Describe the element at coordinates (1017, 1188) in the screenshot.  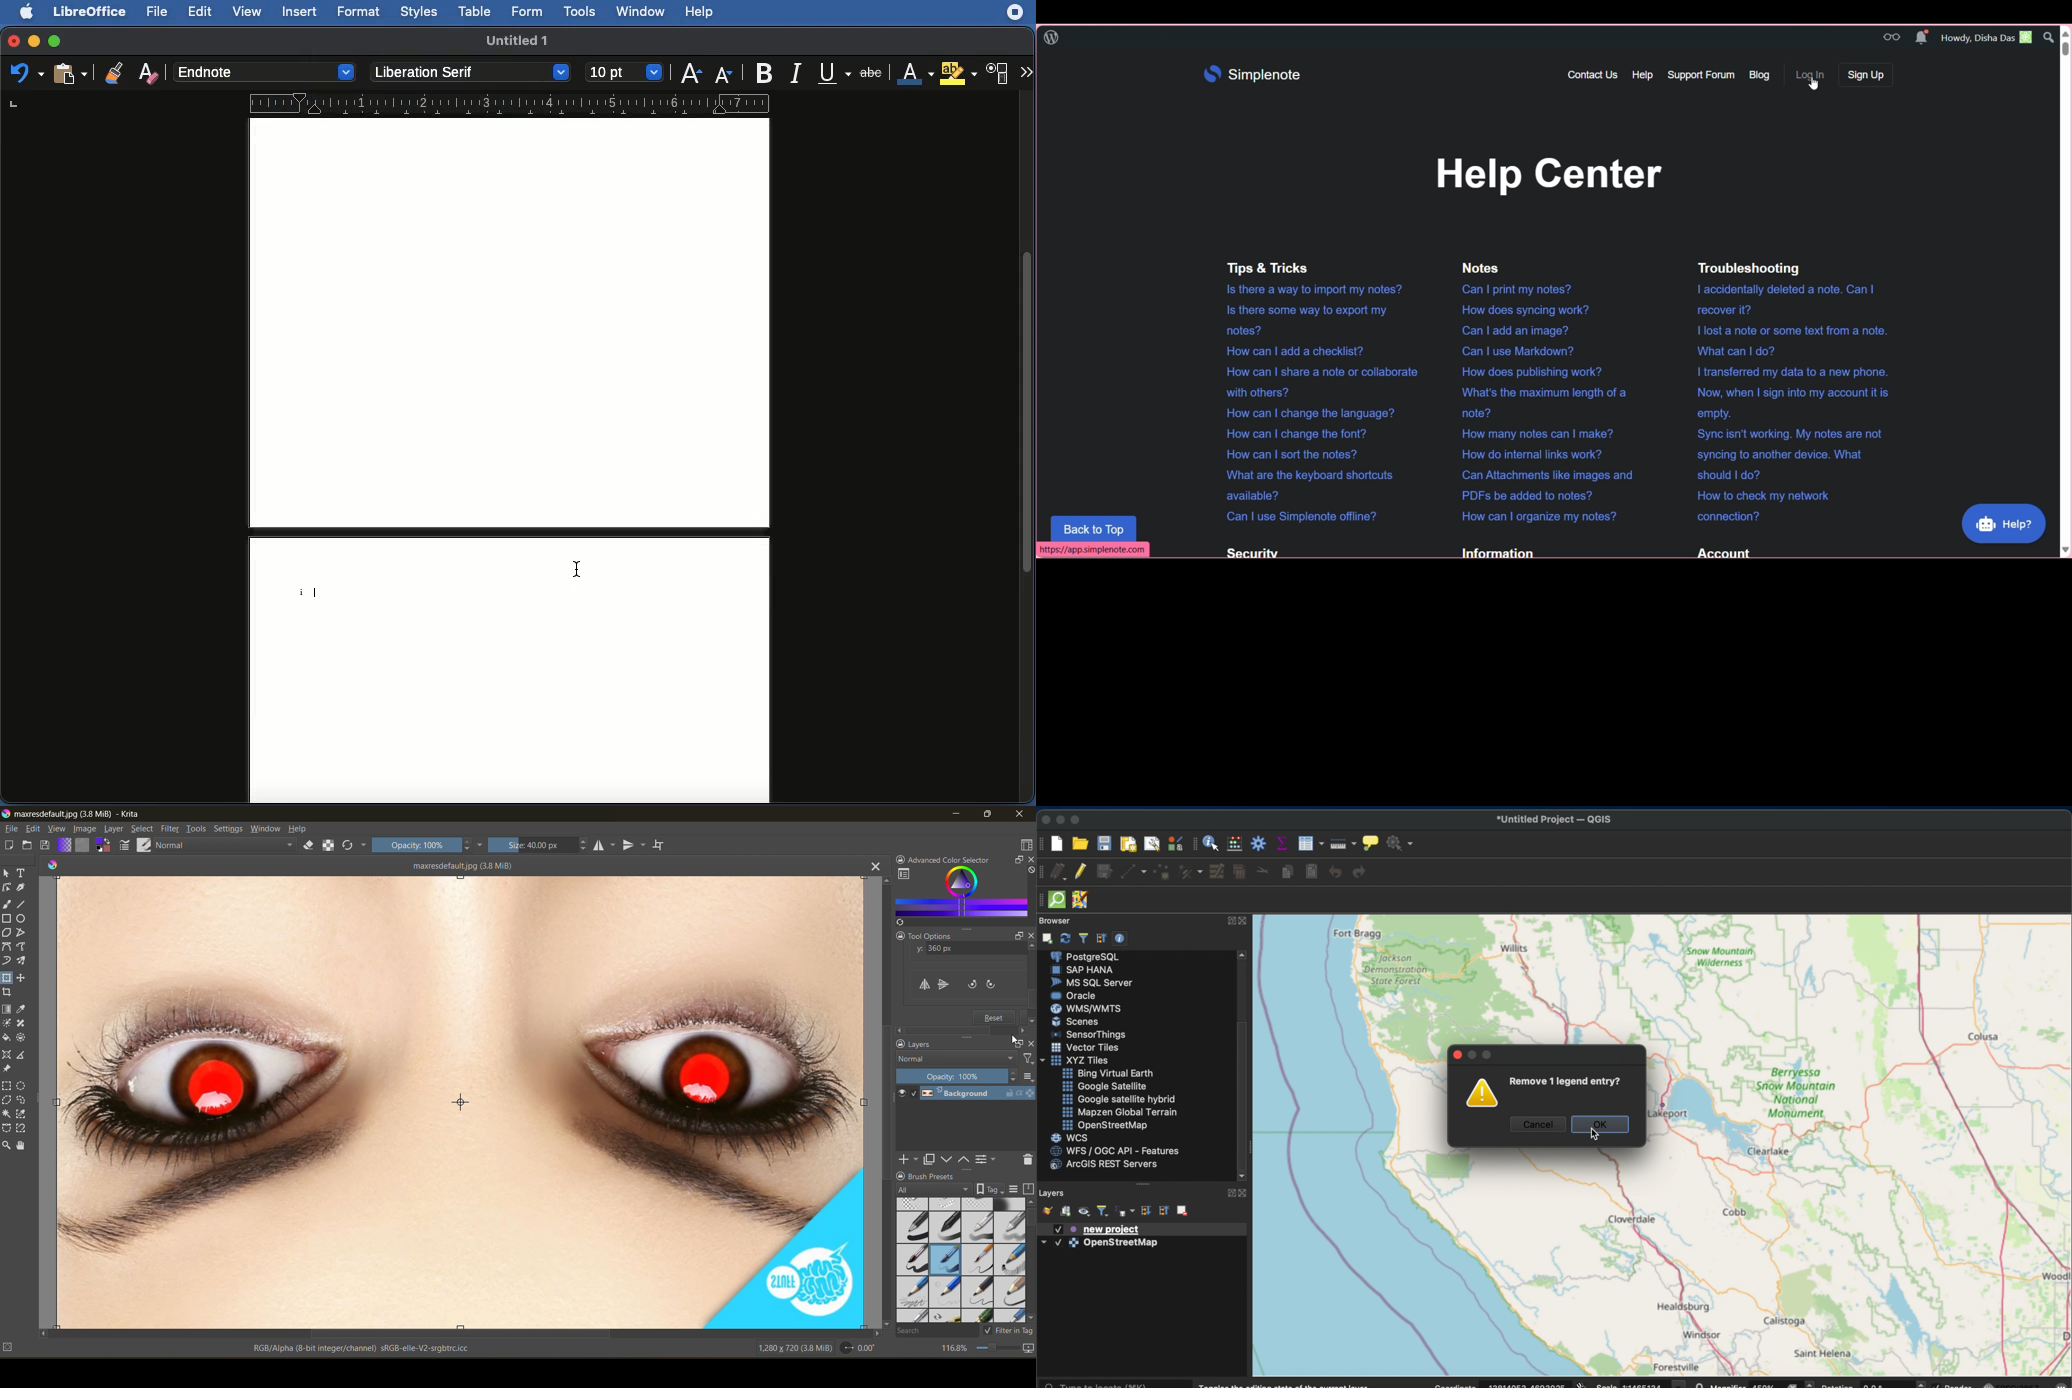
I see `display settings` at that location.